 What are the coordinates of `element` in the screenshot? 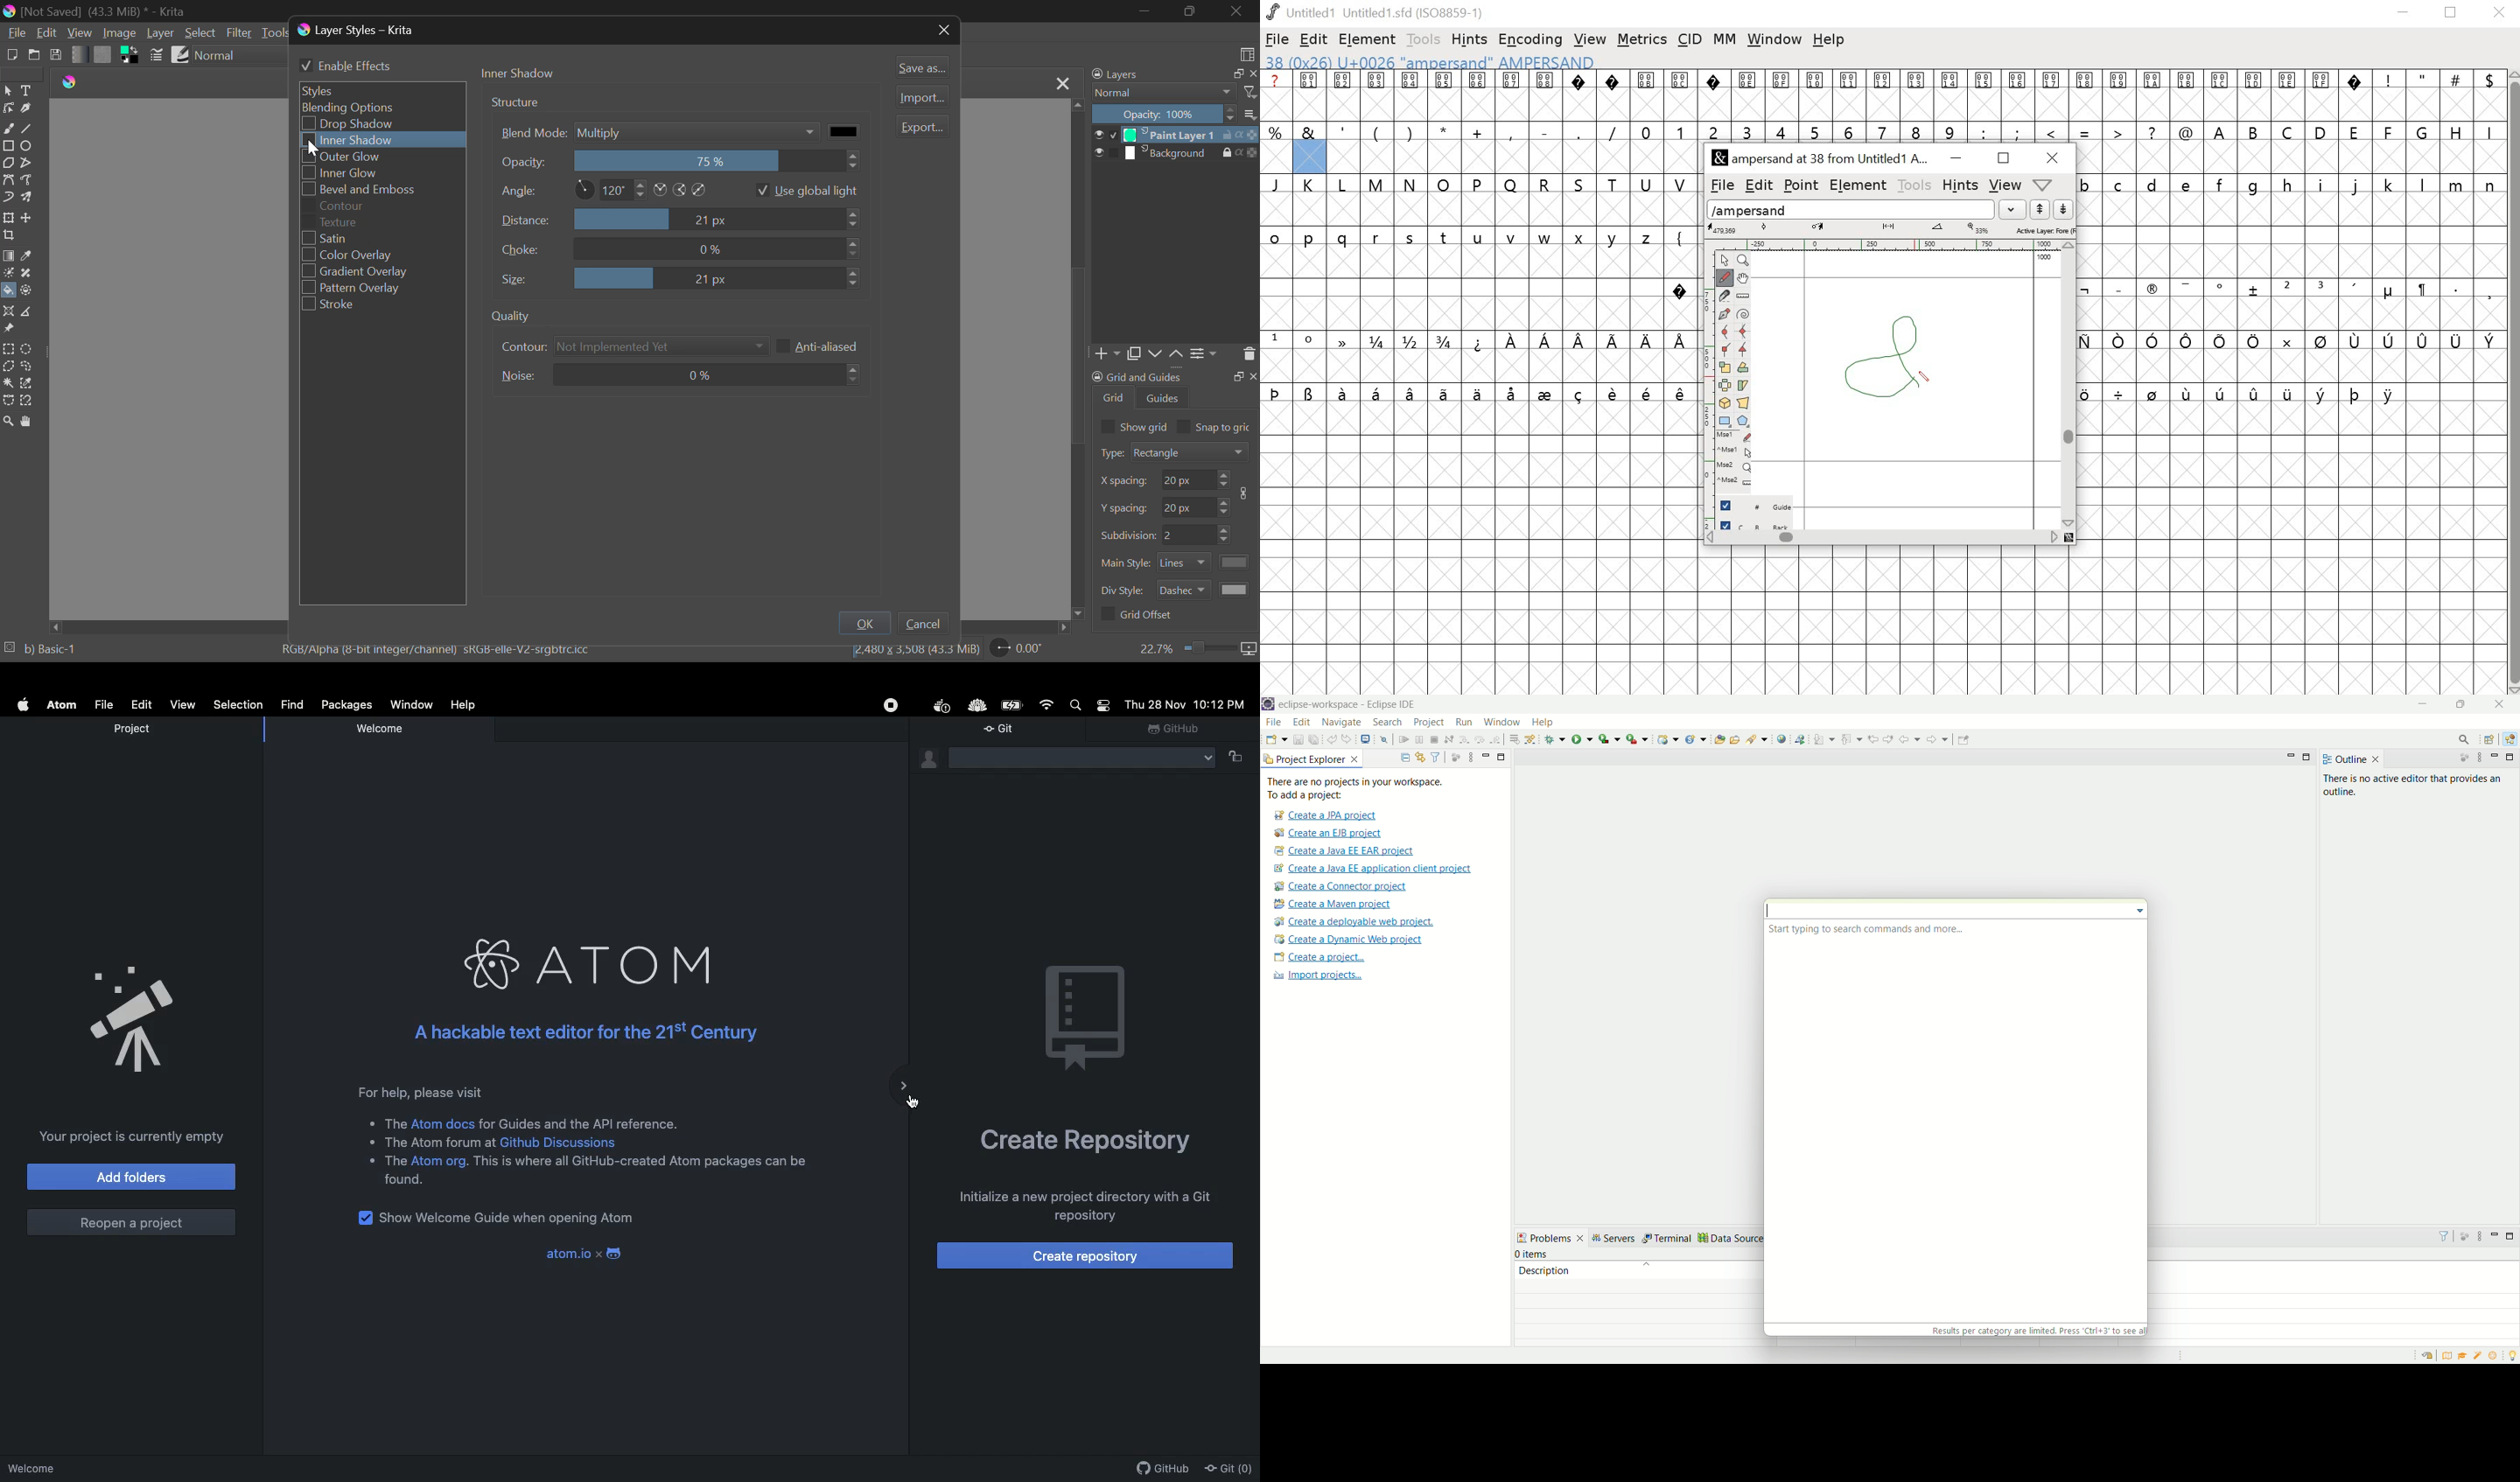 It's located at (1369, 39).